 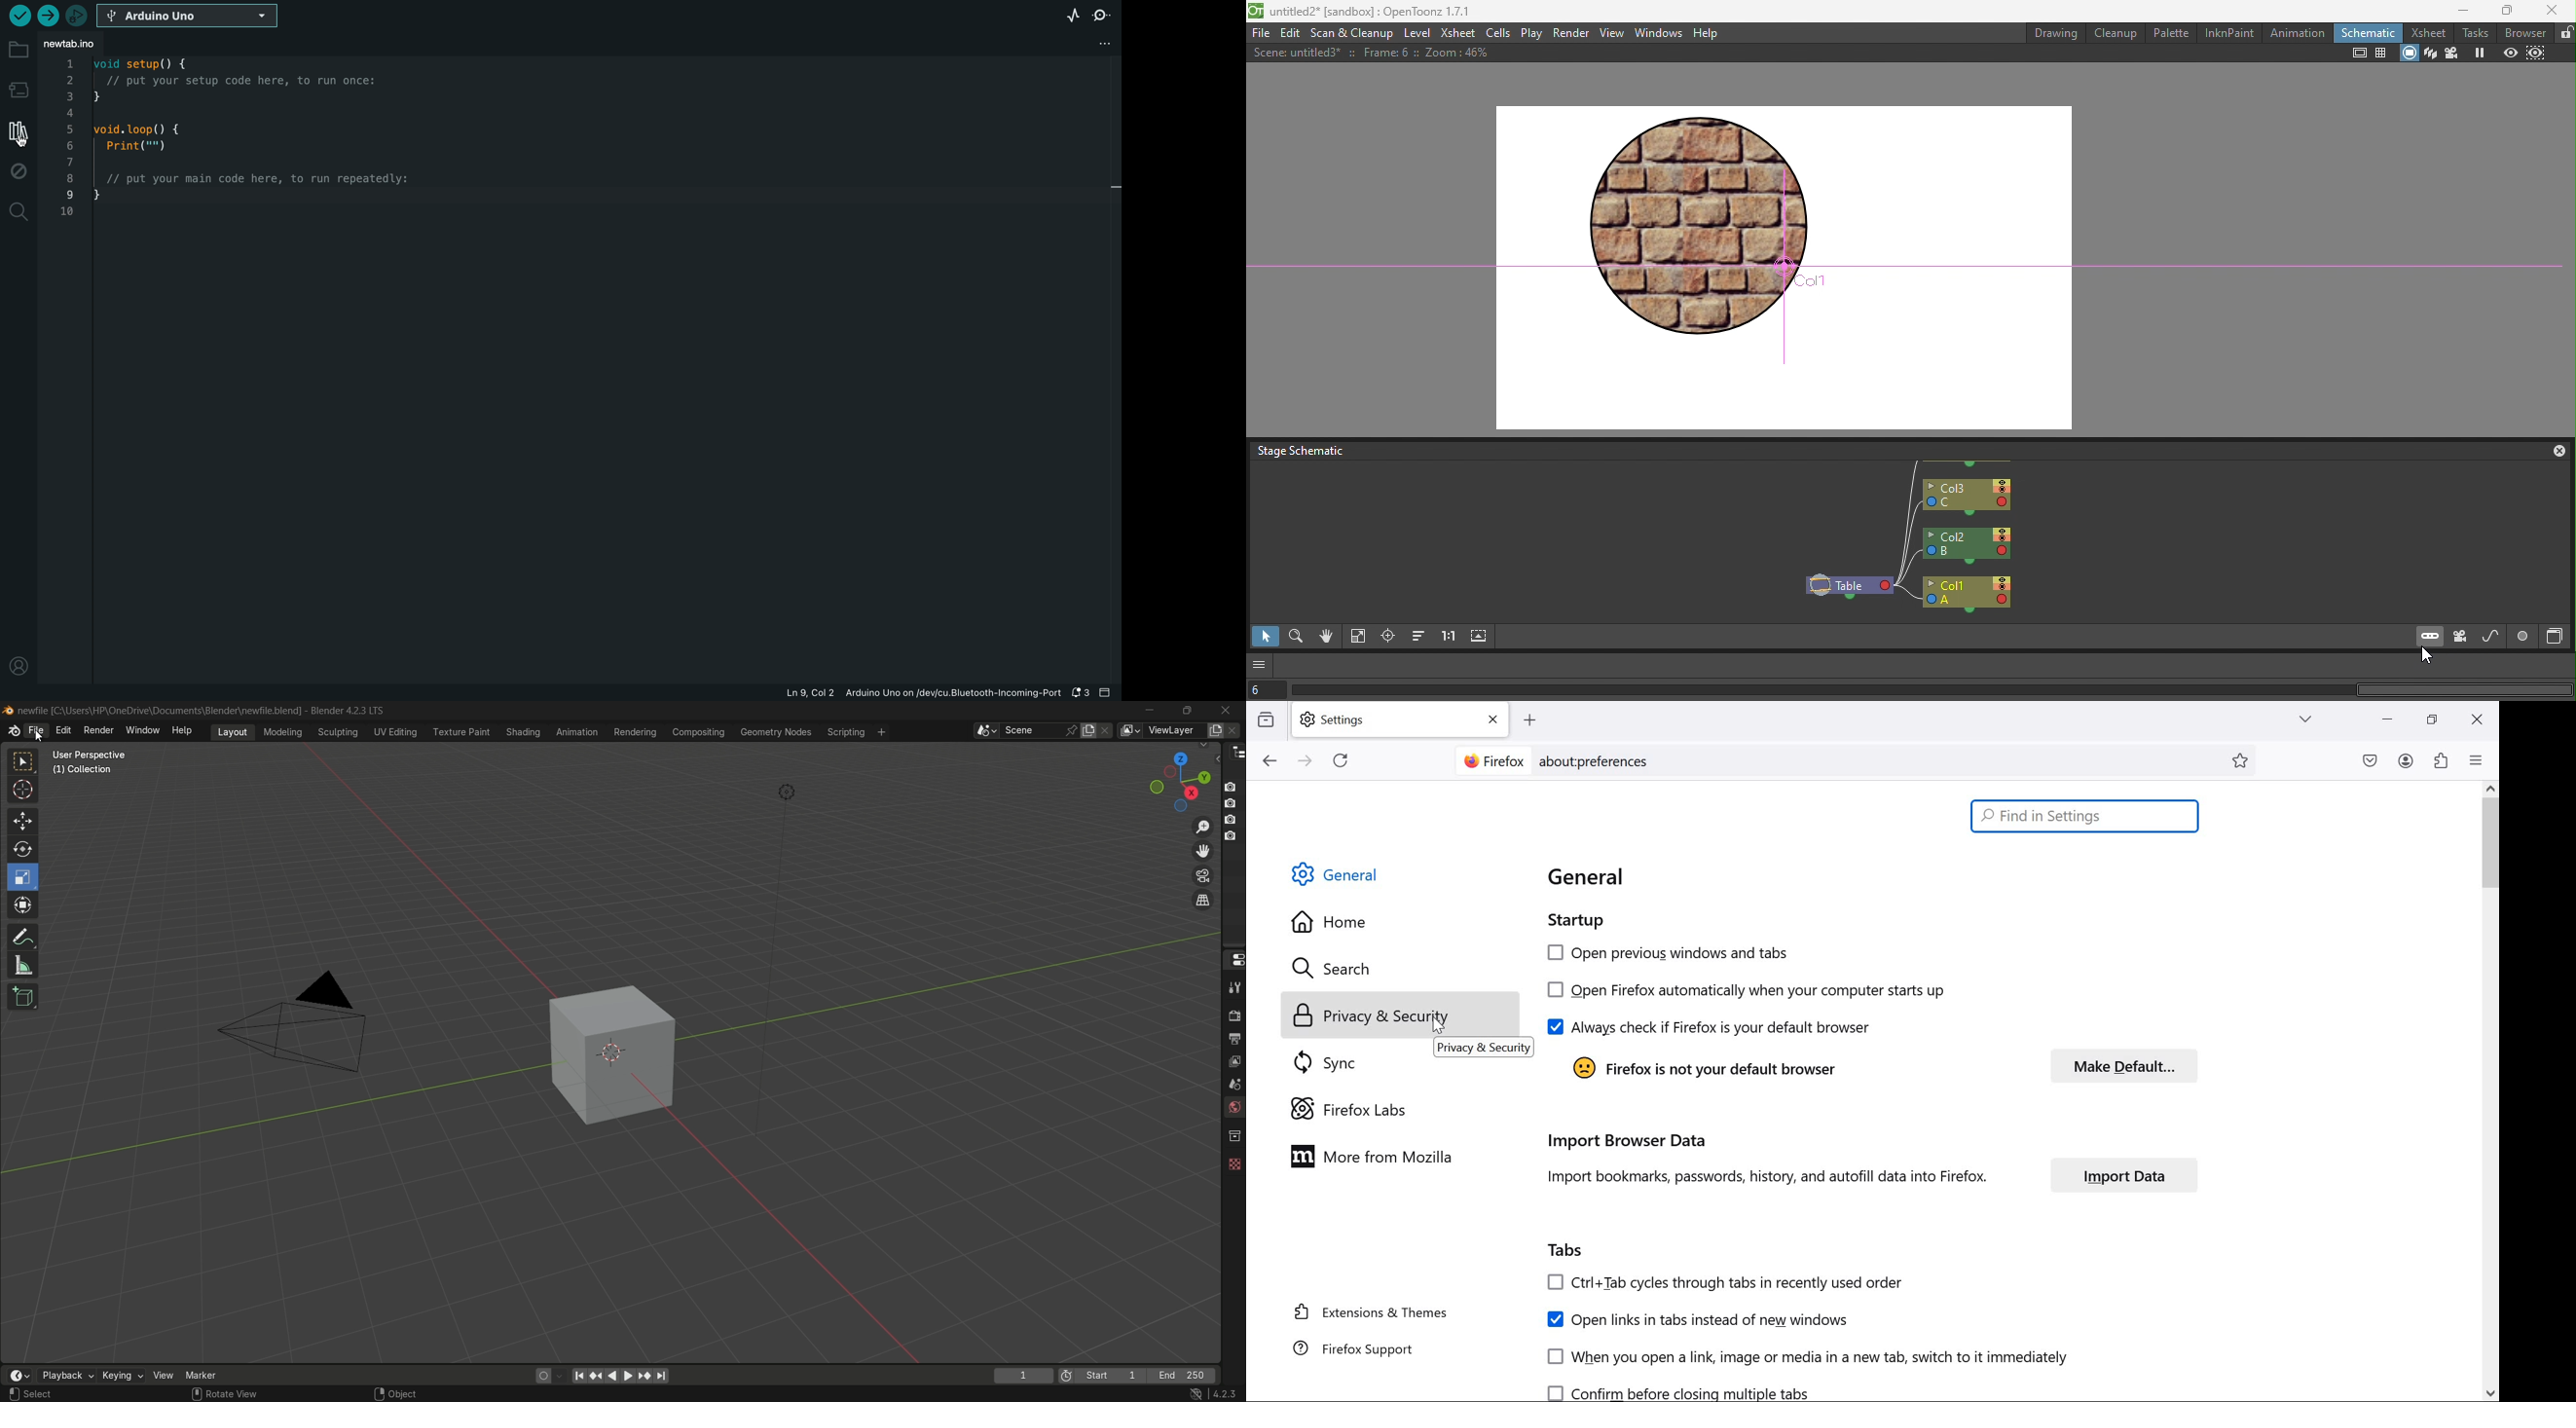 What do you see at coordinates (1681, 1390) in the screenshot?
I see `confirm before closing multiple tabs` at bounding box center [1681, 1390].